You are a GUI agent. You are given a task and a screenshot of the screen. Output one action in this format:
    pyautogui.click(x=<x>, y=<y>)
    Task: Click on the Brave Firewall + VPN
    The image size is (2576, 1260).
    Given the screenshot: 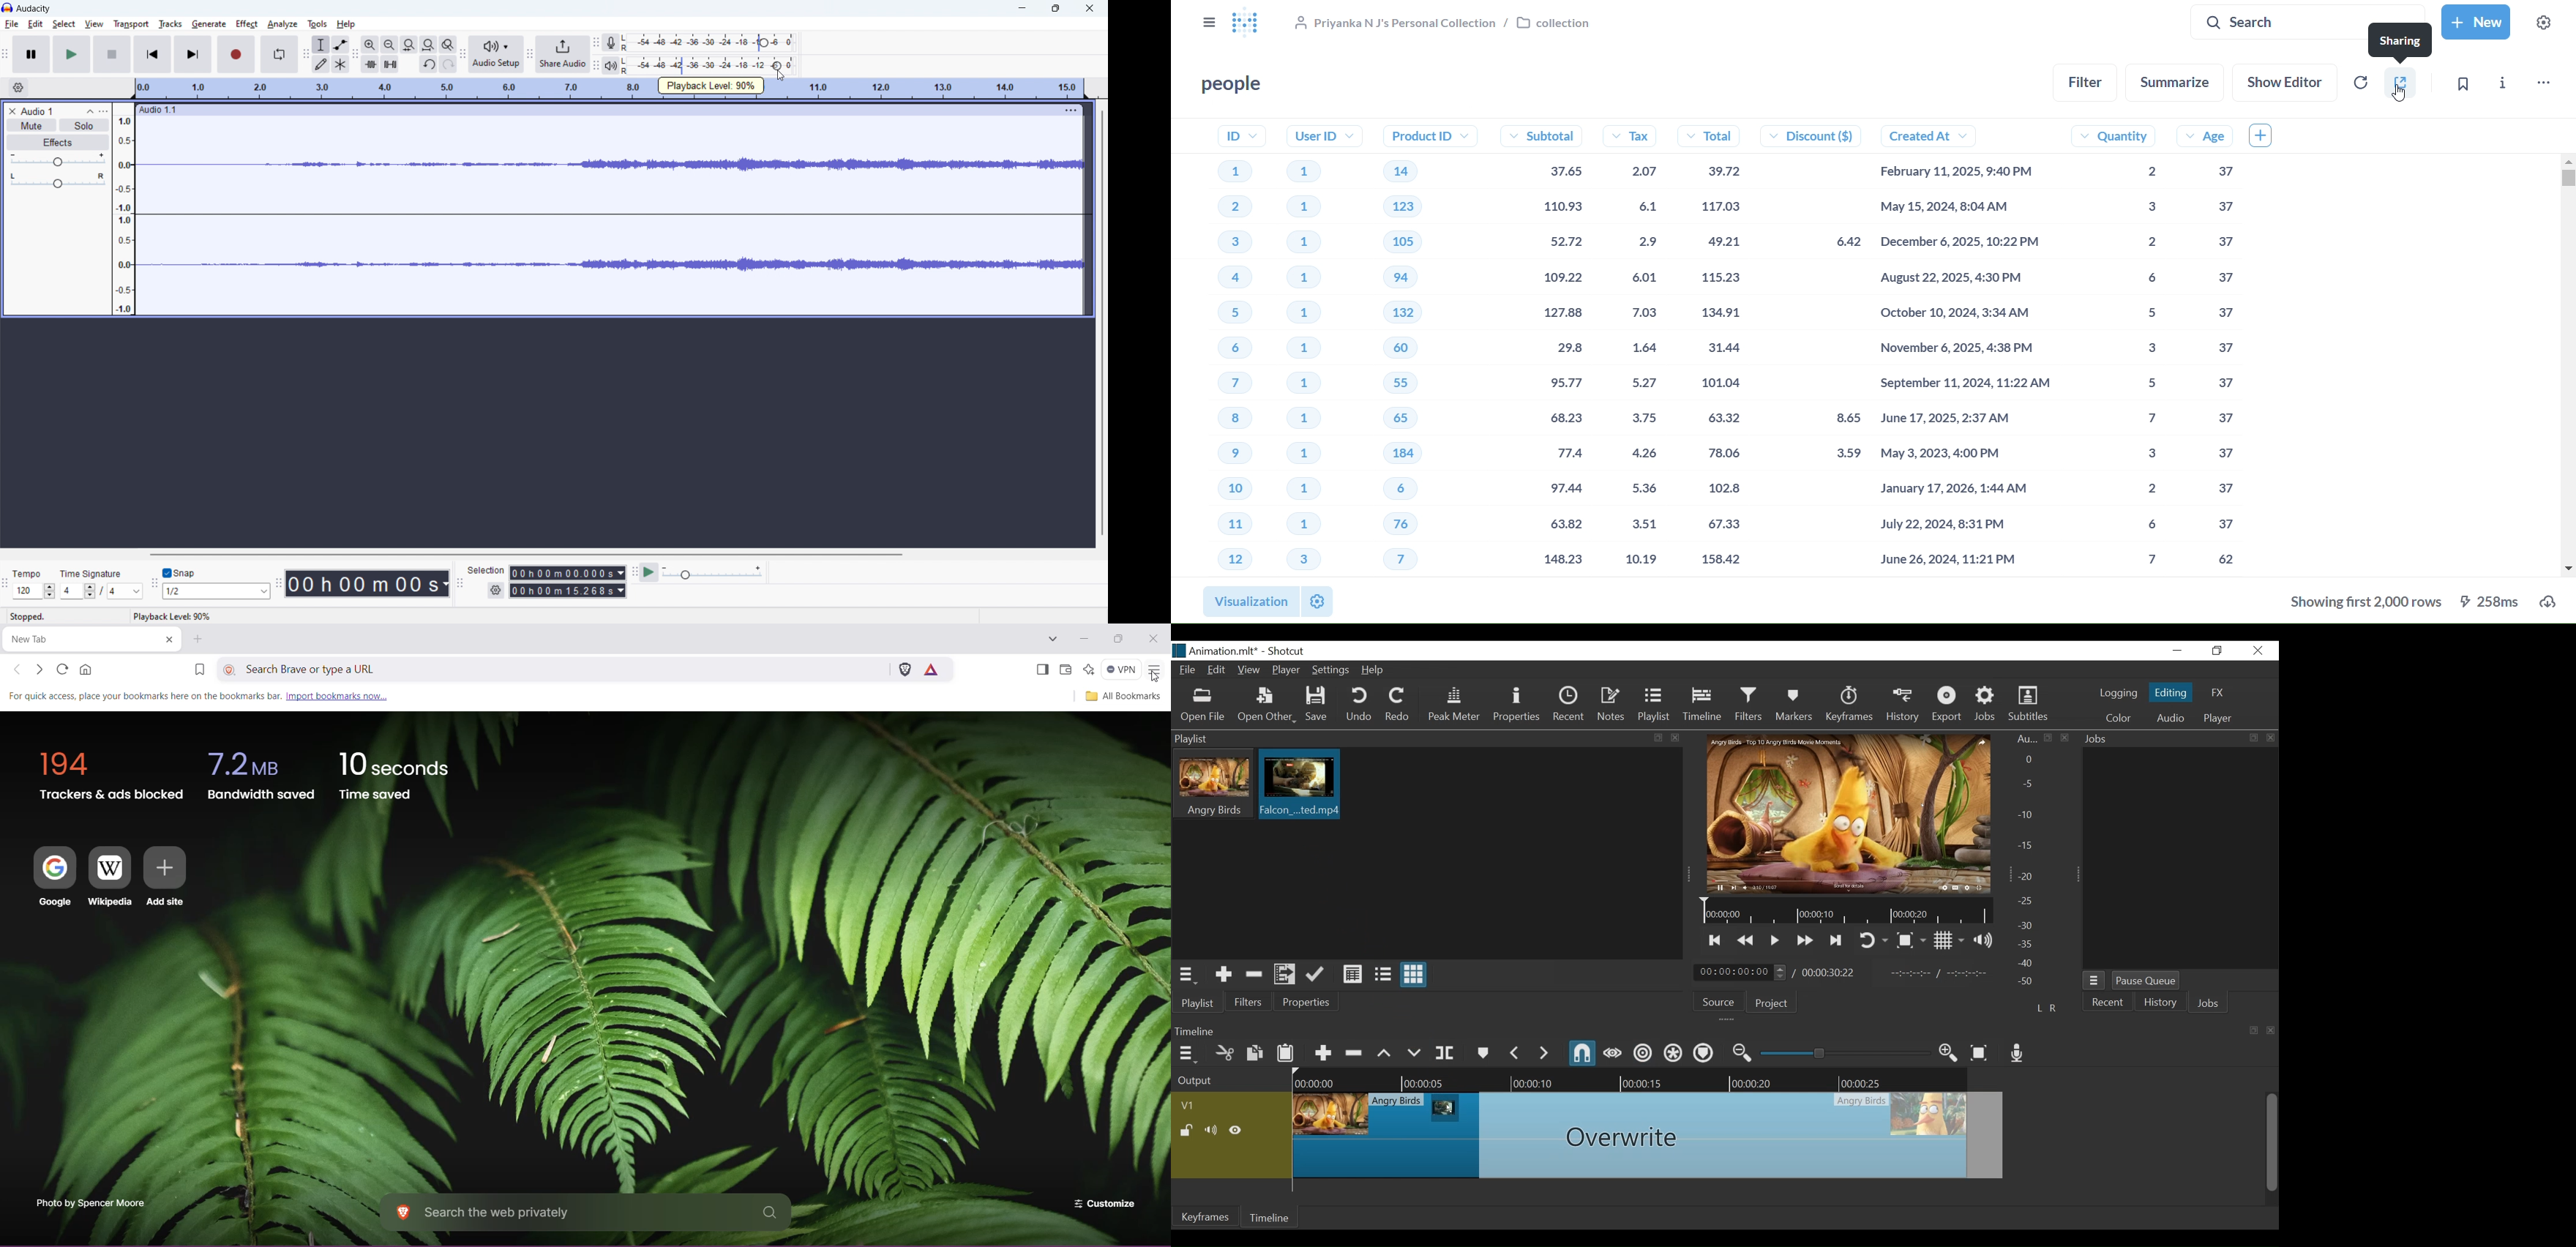 What is the action you would take?
    pyautogui.click(x=1121, y=668)
    